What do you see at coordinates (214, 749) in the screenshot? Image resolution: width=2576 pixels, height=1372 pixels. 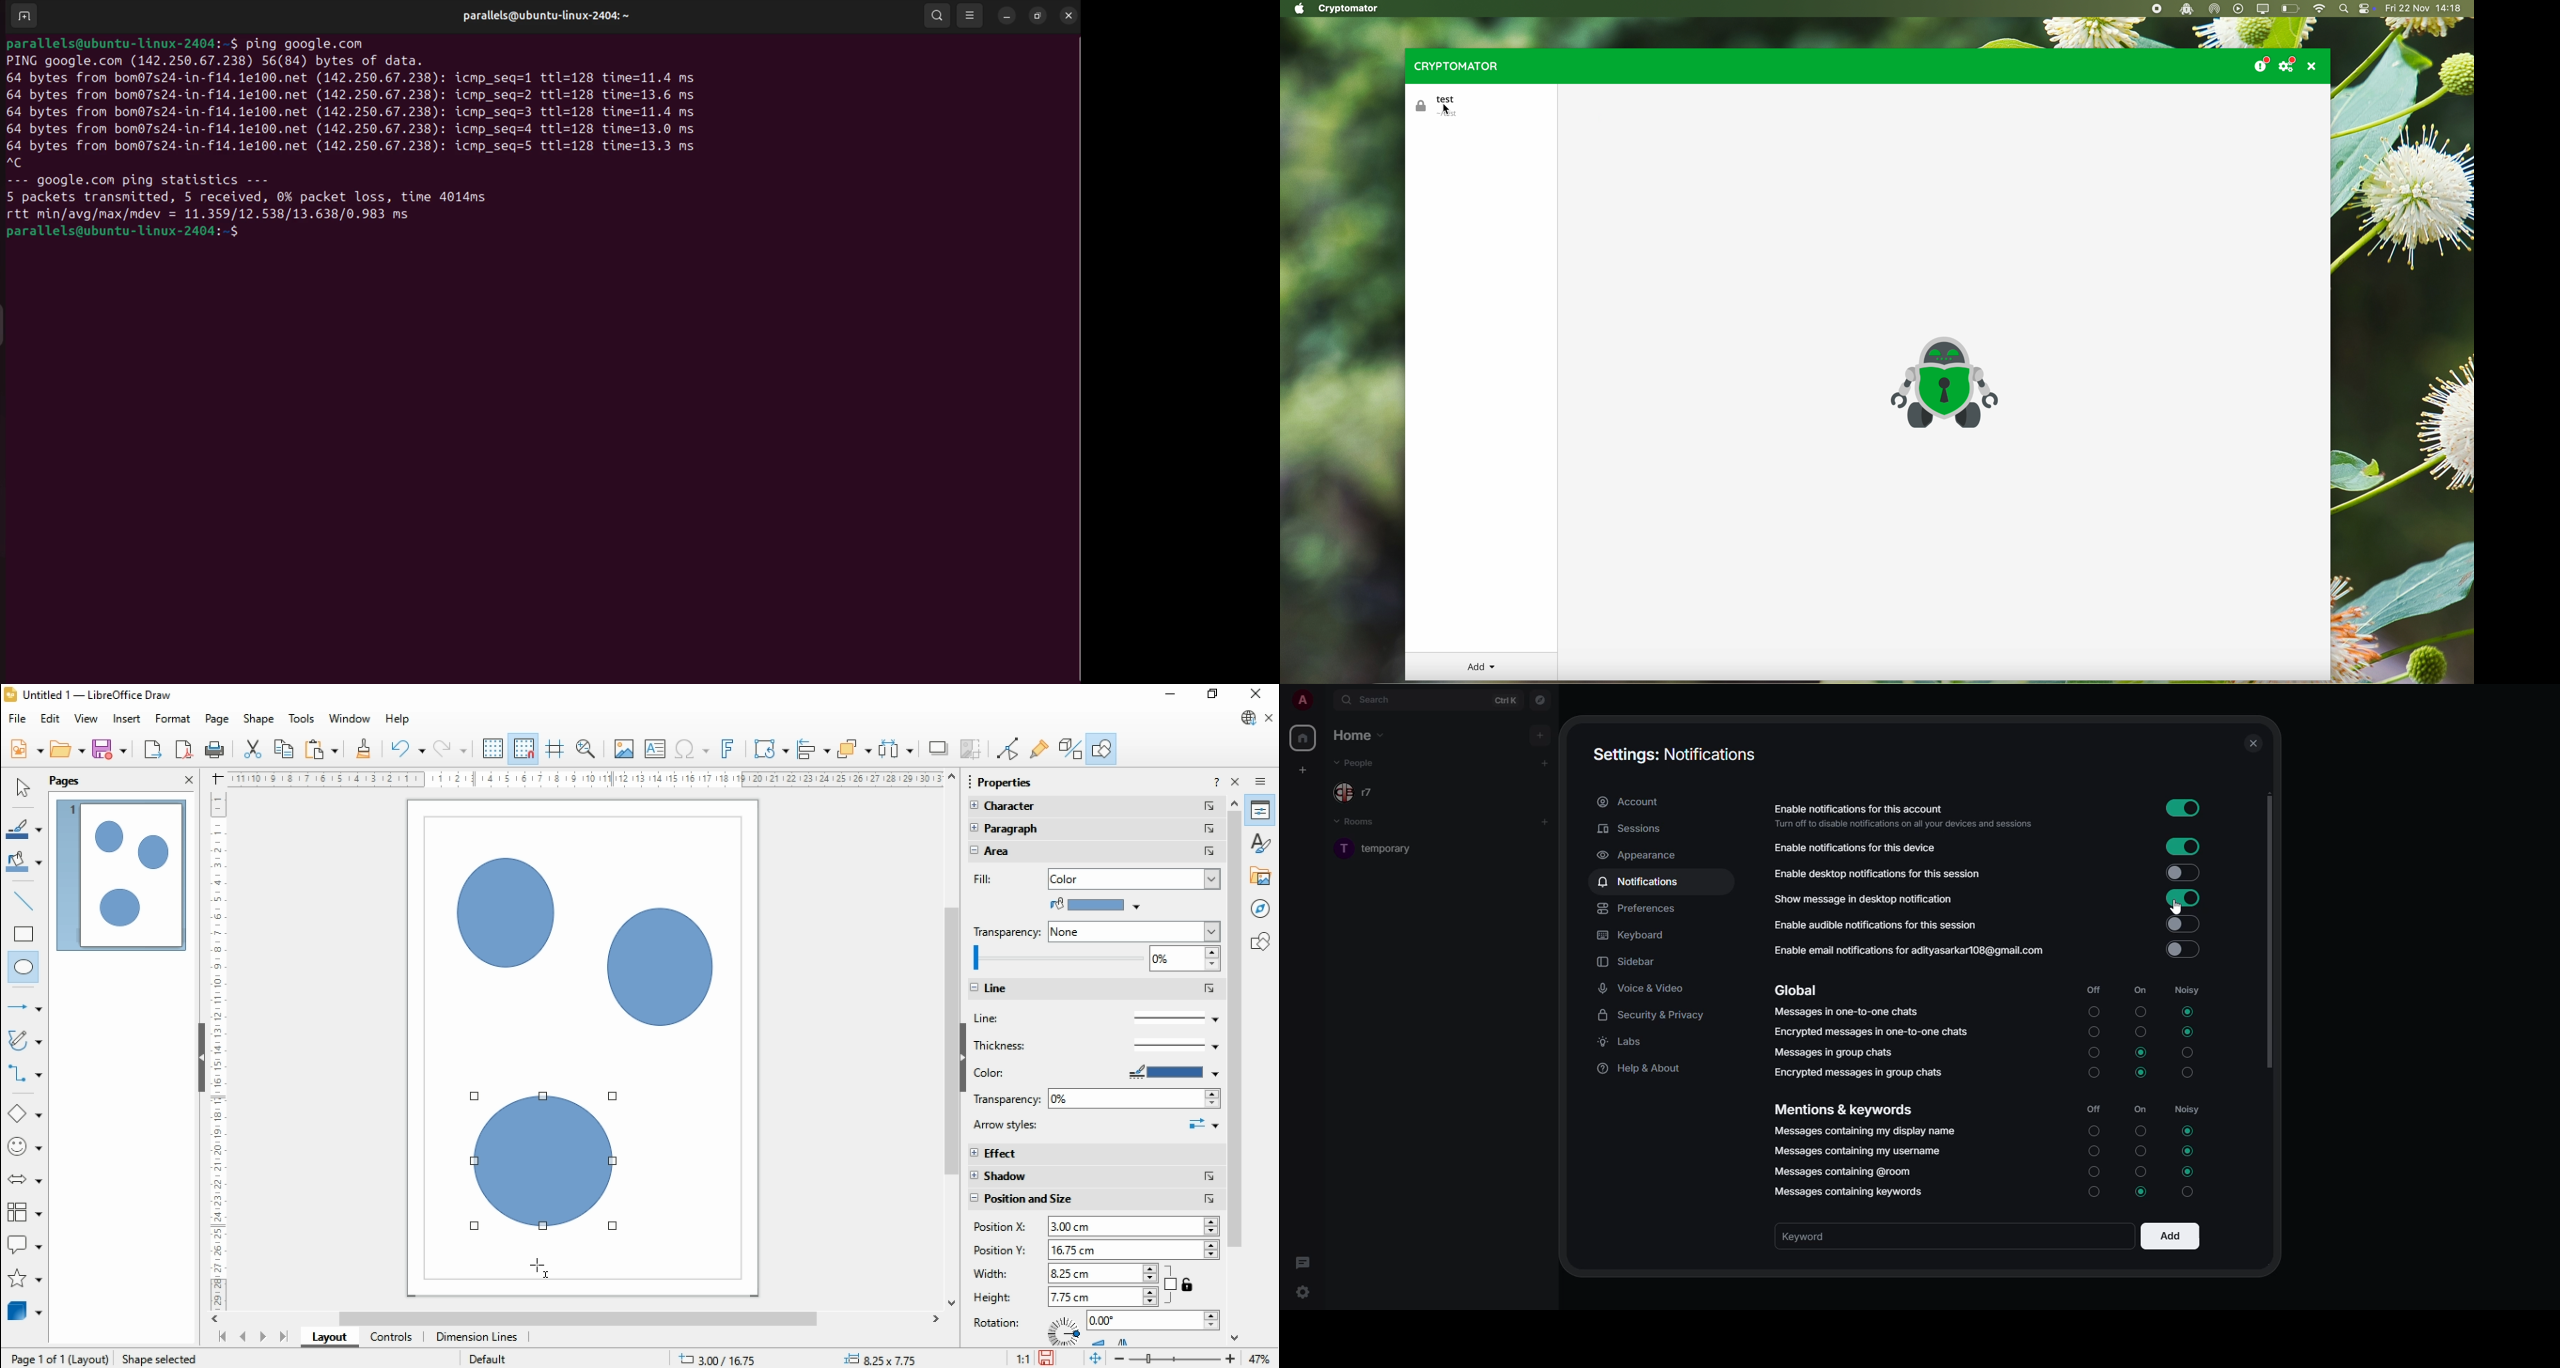 I see `print` at bounding box center [214, 749].